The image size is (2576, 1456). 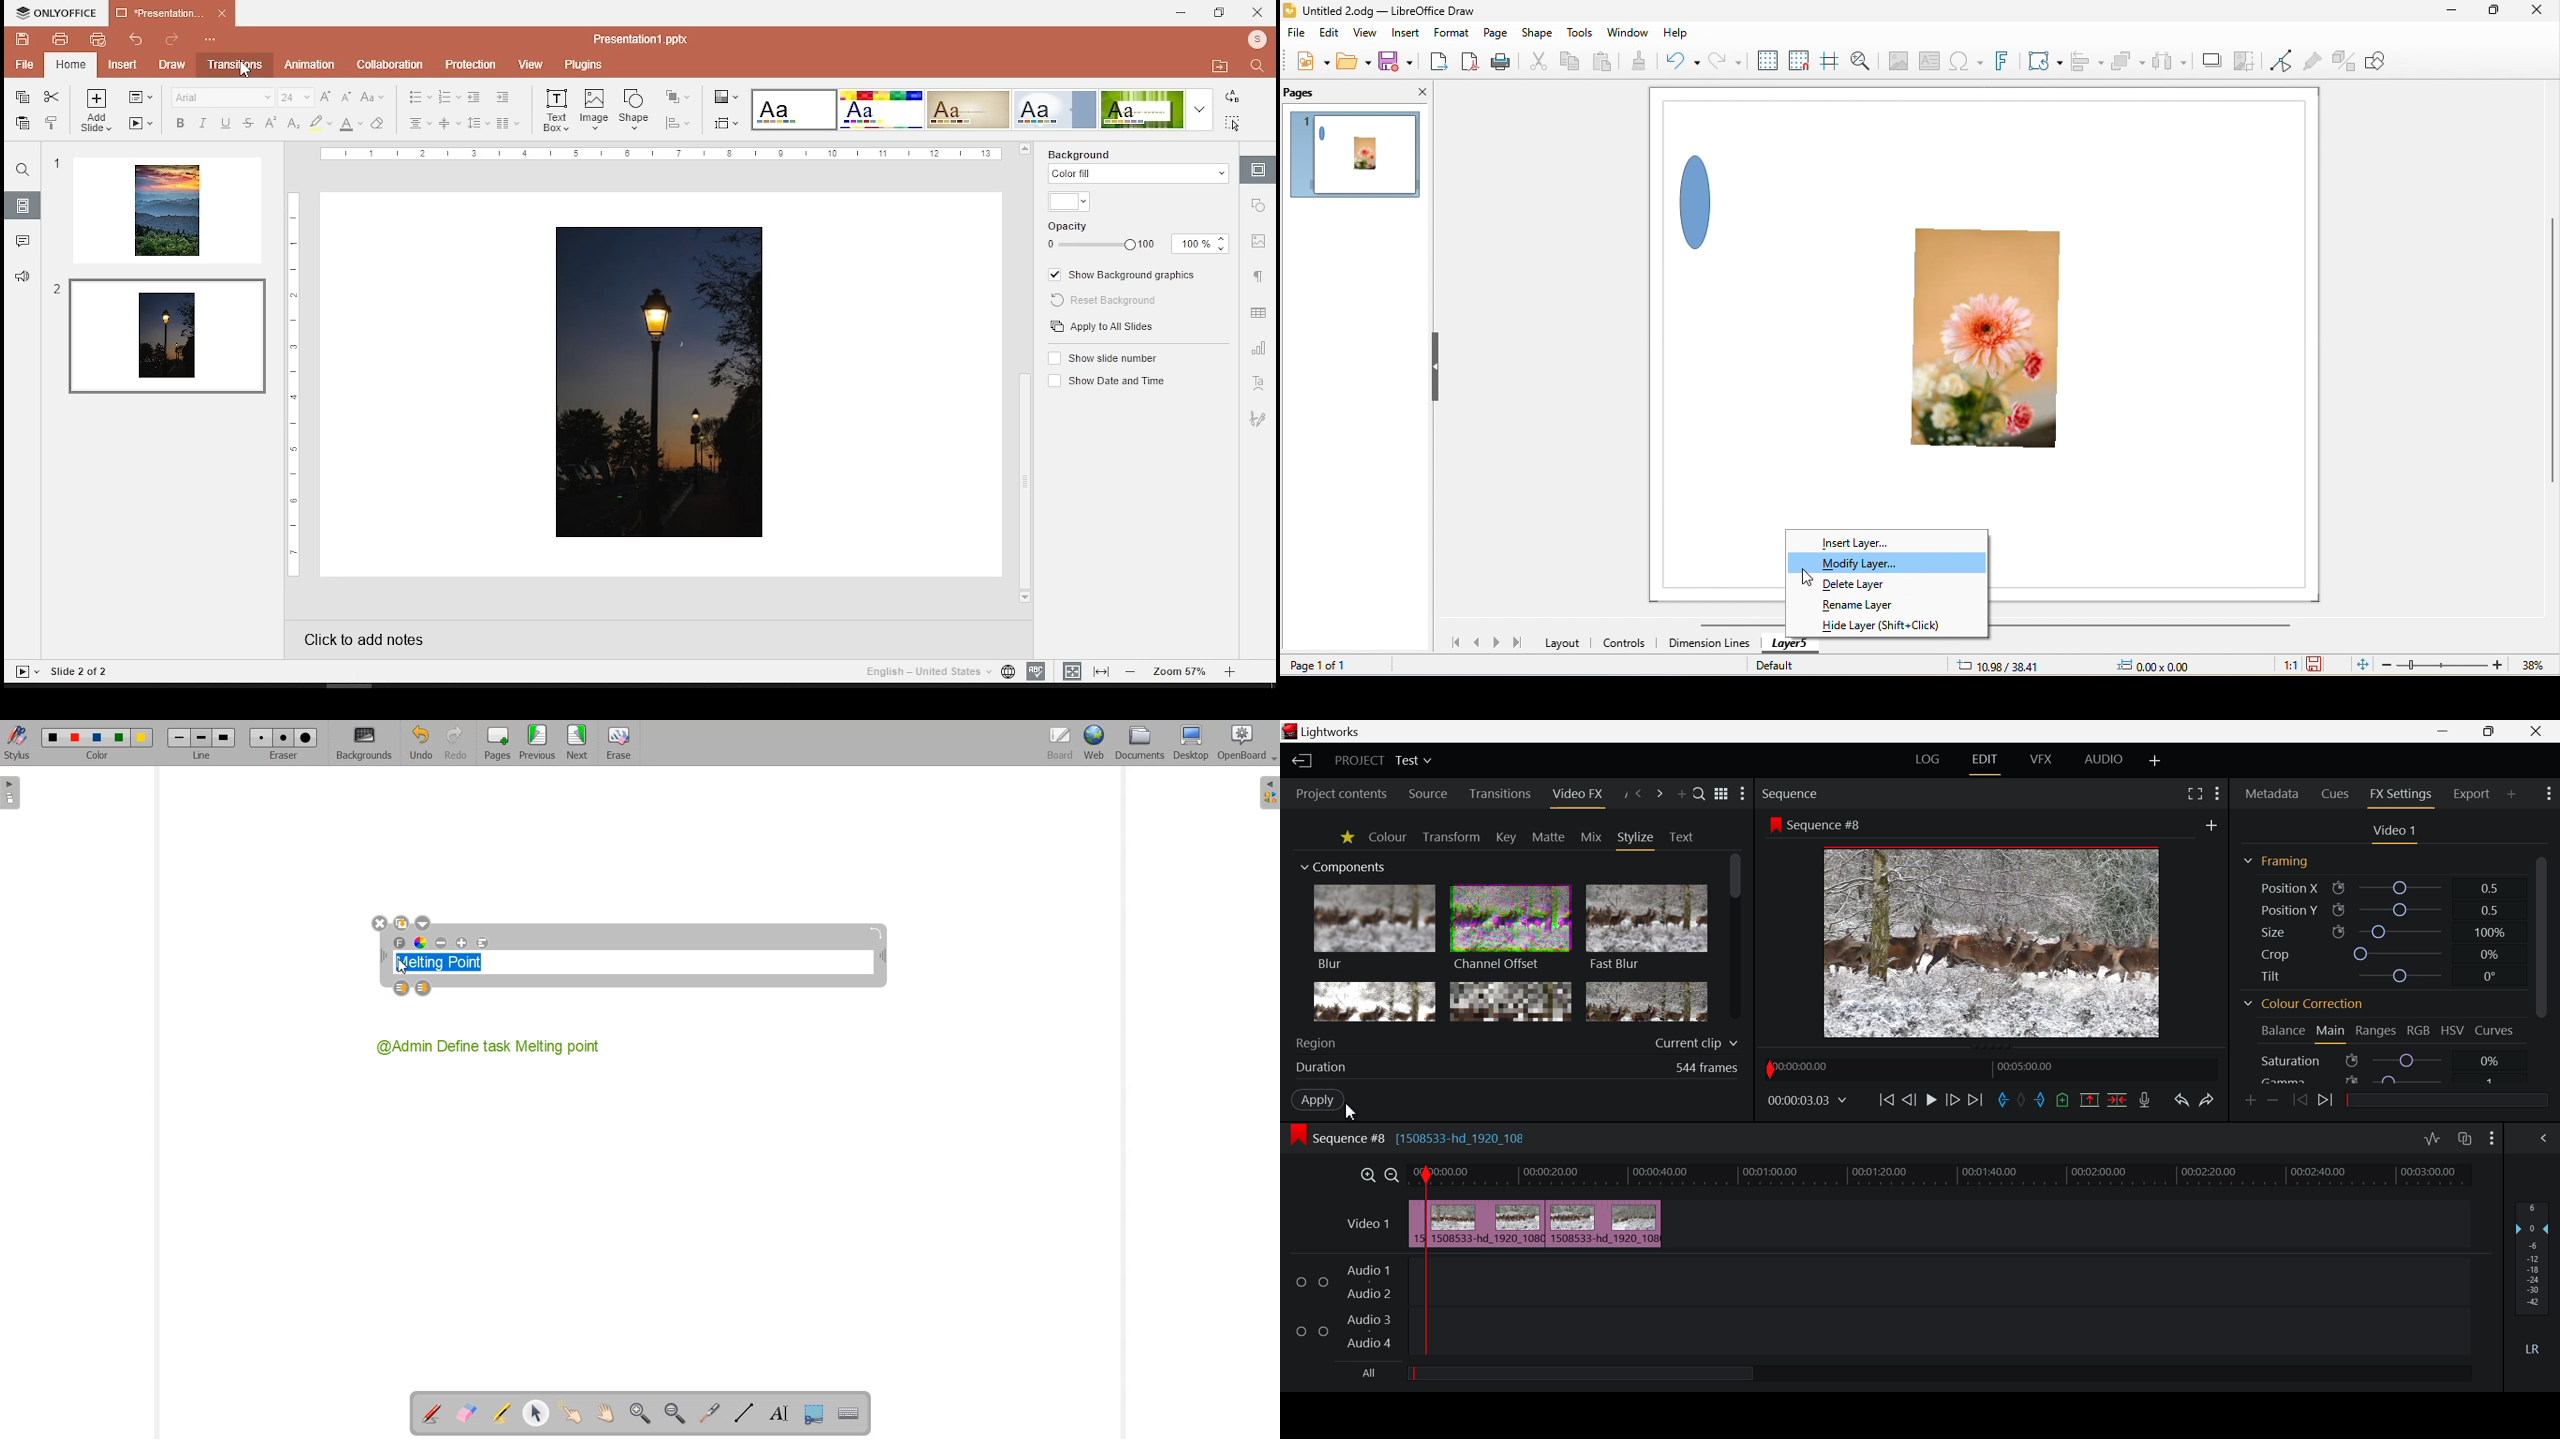 What do you see at coordinates (448, 97) in the screenshot?
I see `numbering` at bounding box center [448, 97].